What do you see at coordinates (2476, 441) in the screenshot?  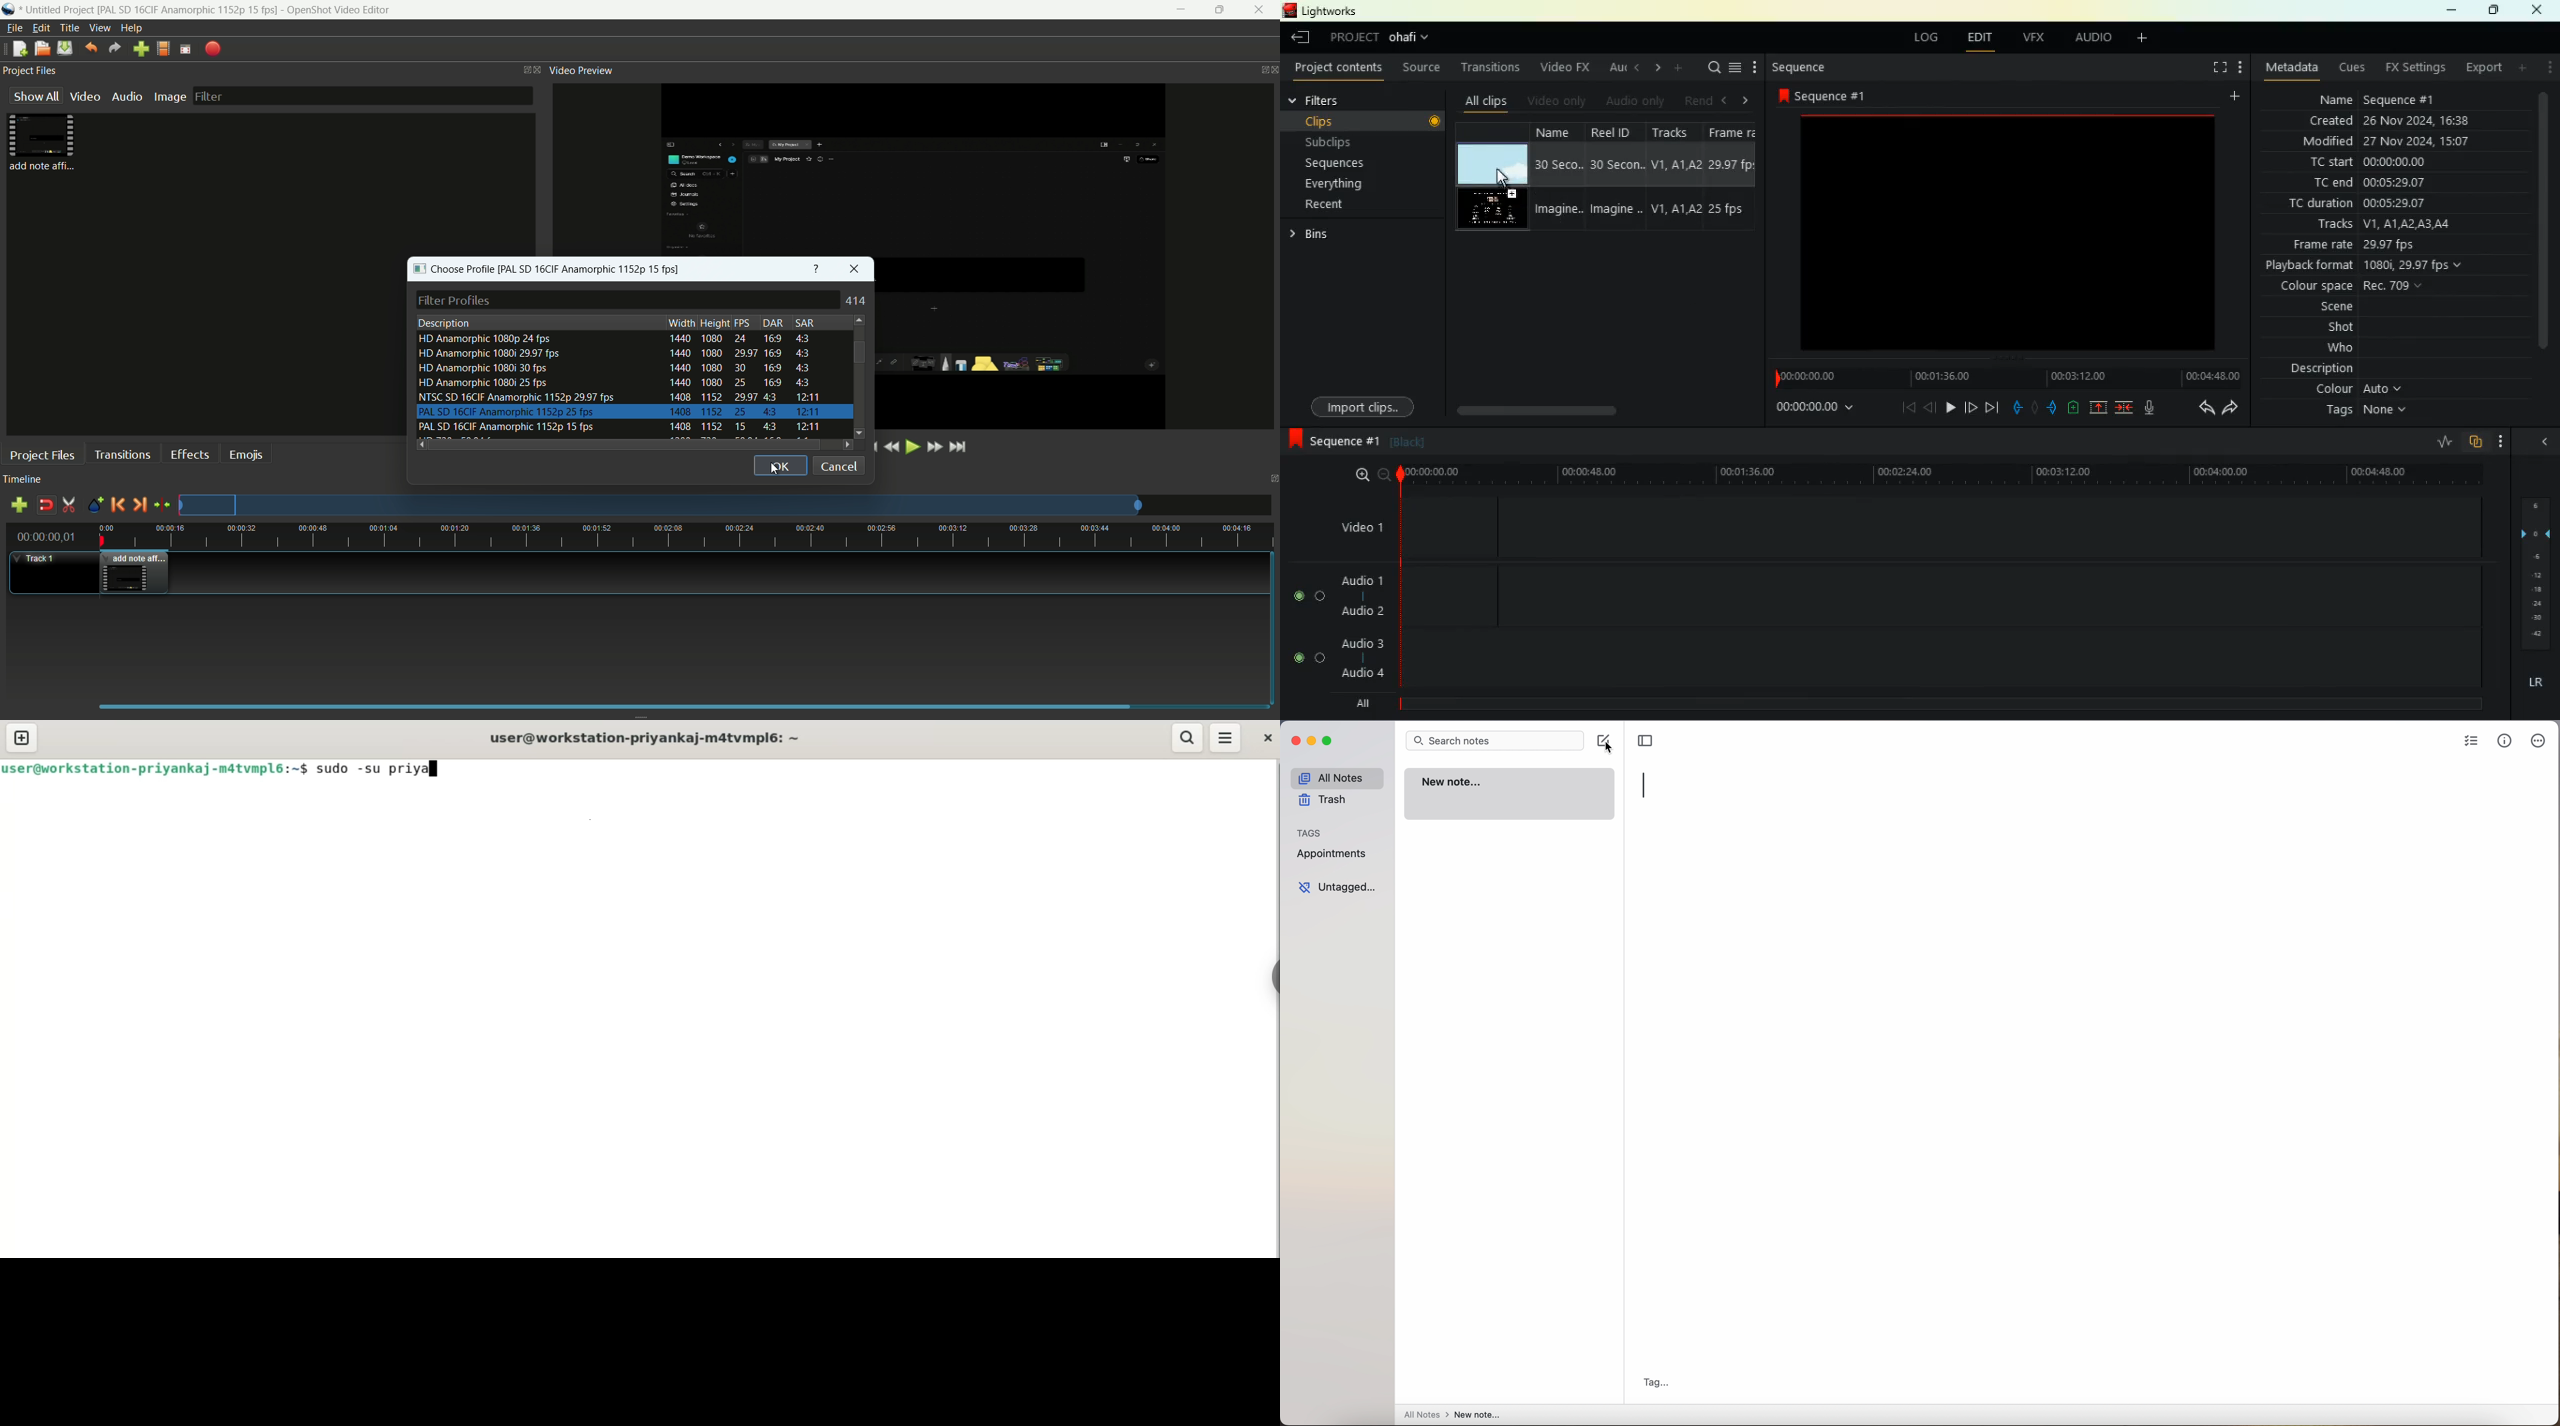 I see `overlap` at bounding box center [2476, 441].